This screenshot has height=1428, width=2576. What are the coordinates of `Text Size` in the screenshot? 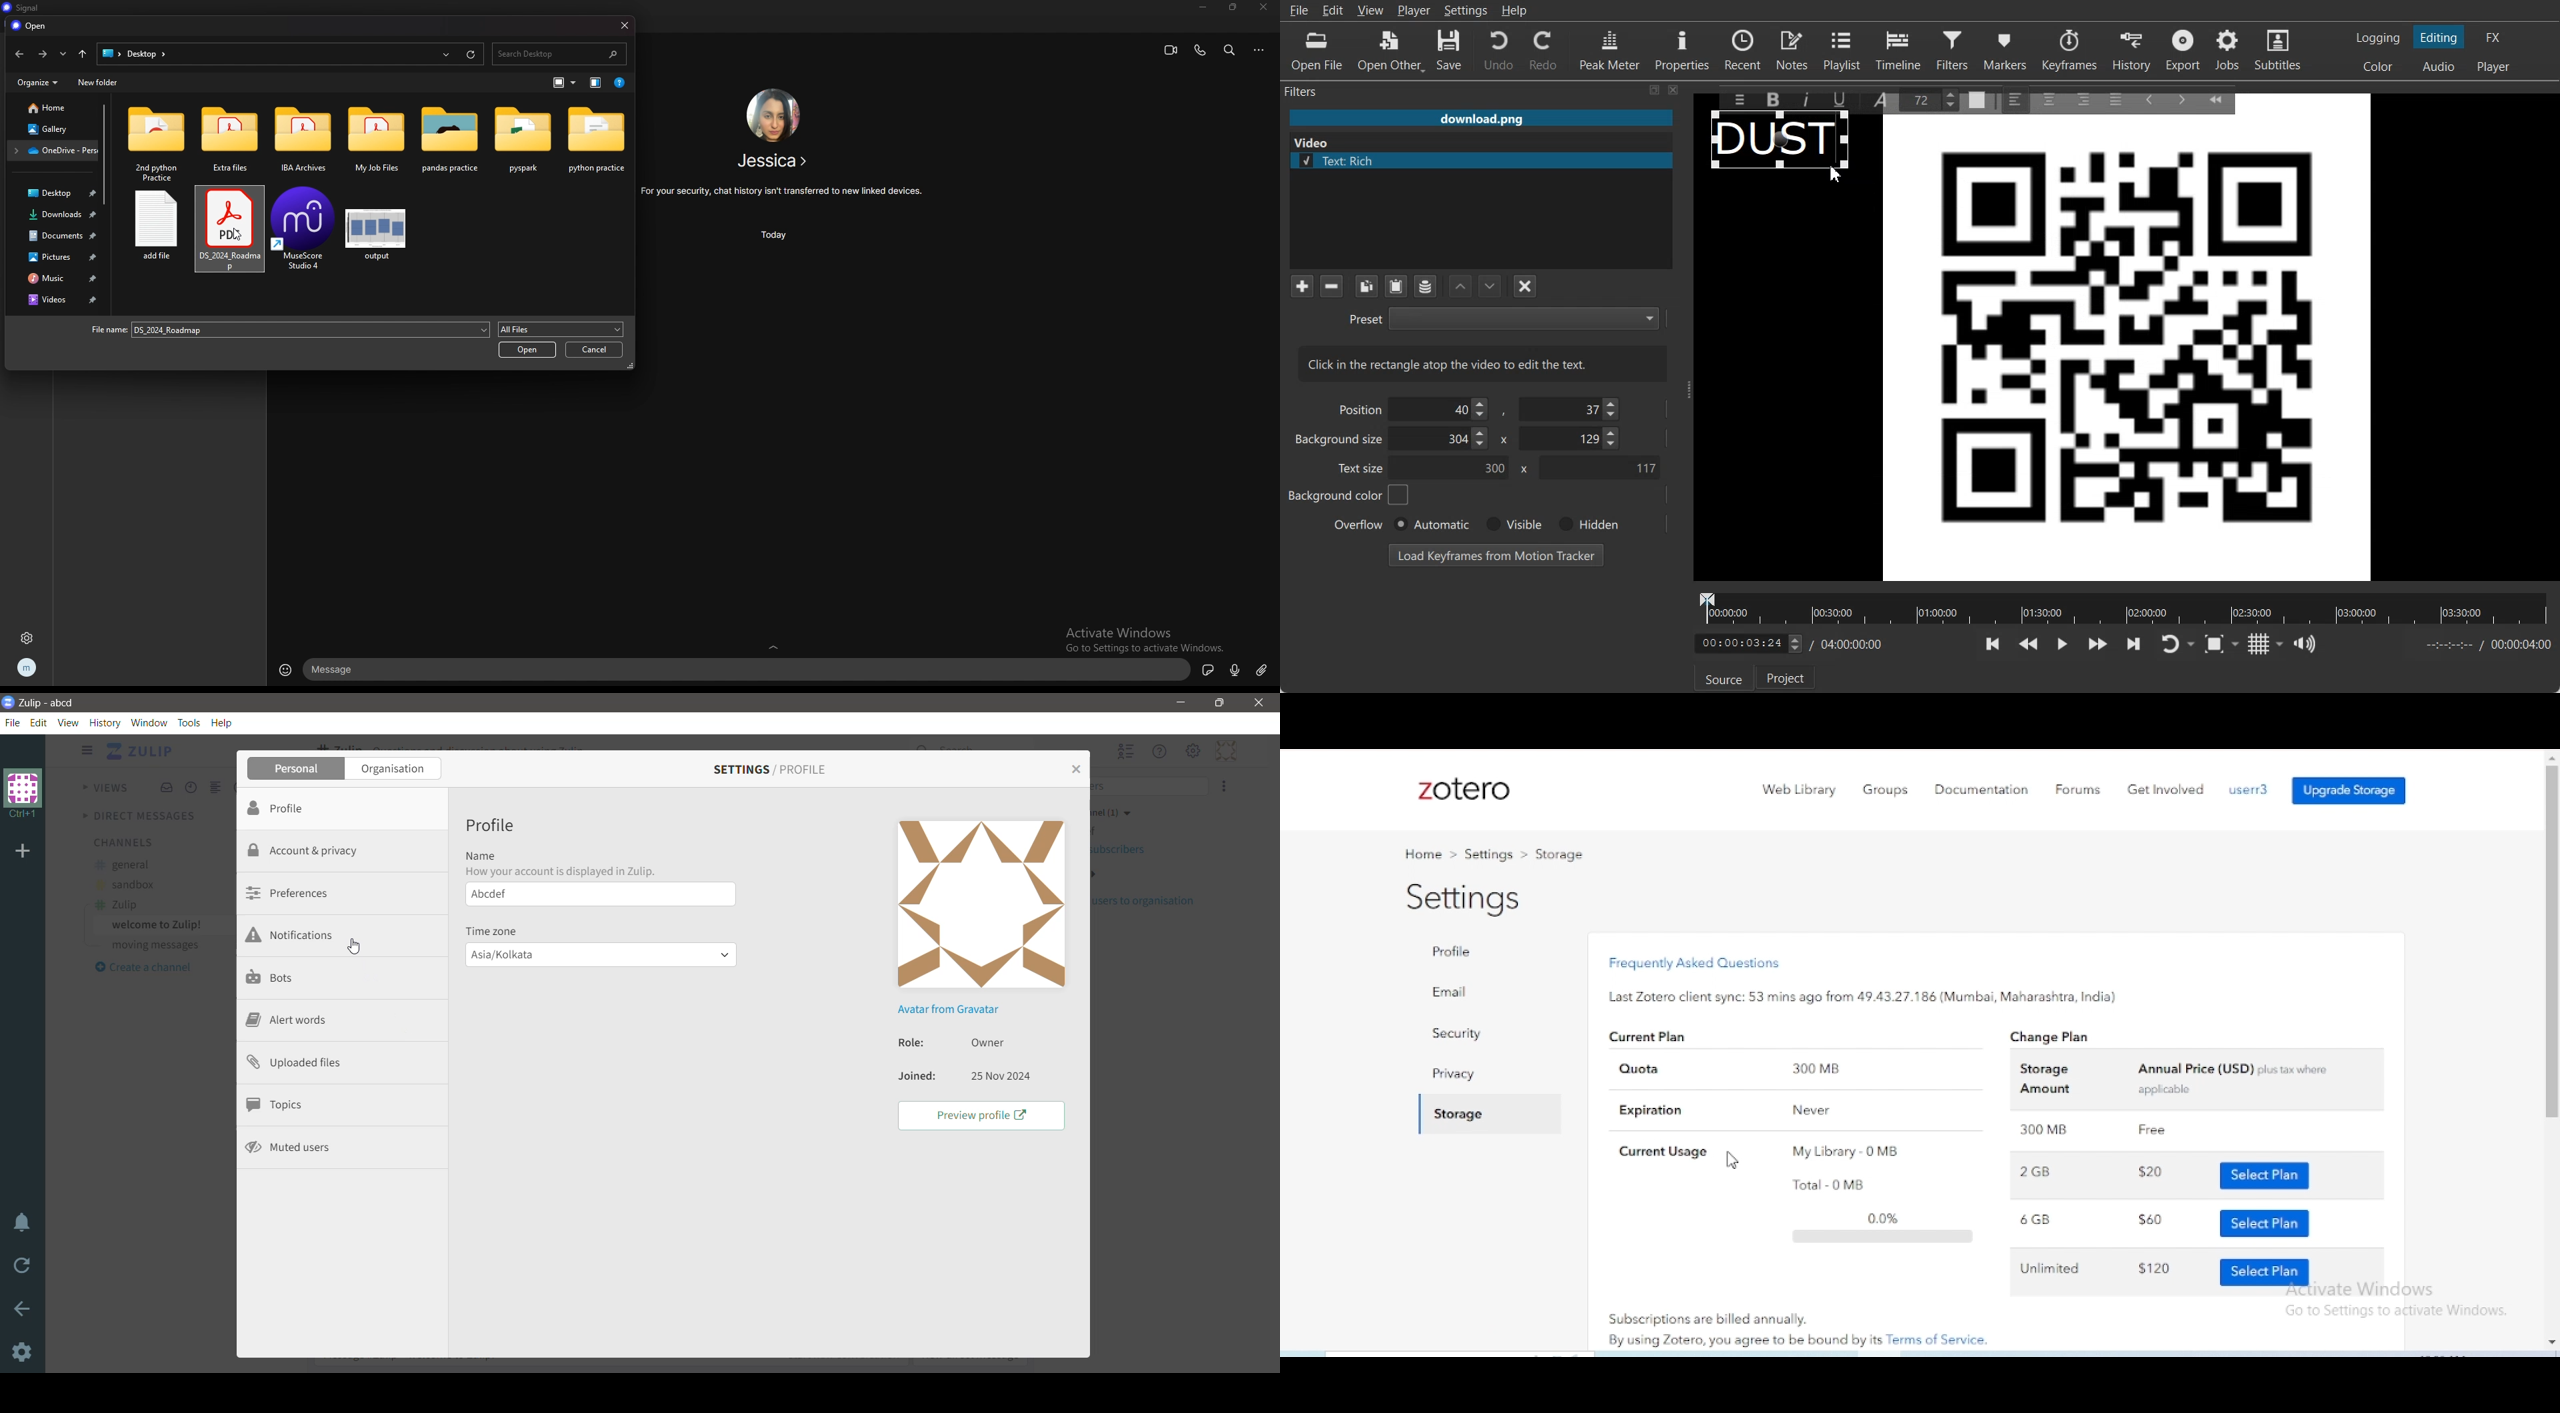 It's located at (1933, 98).